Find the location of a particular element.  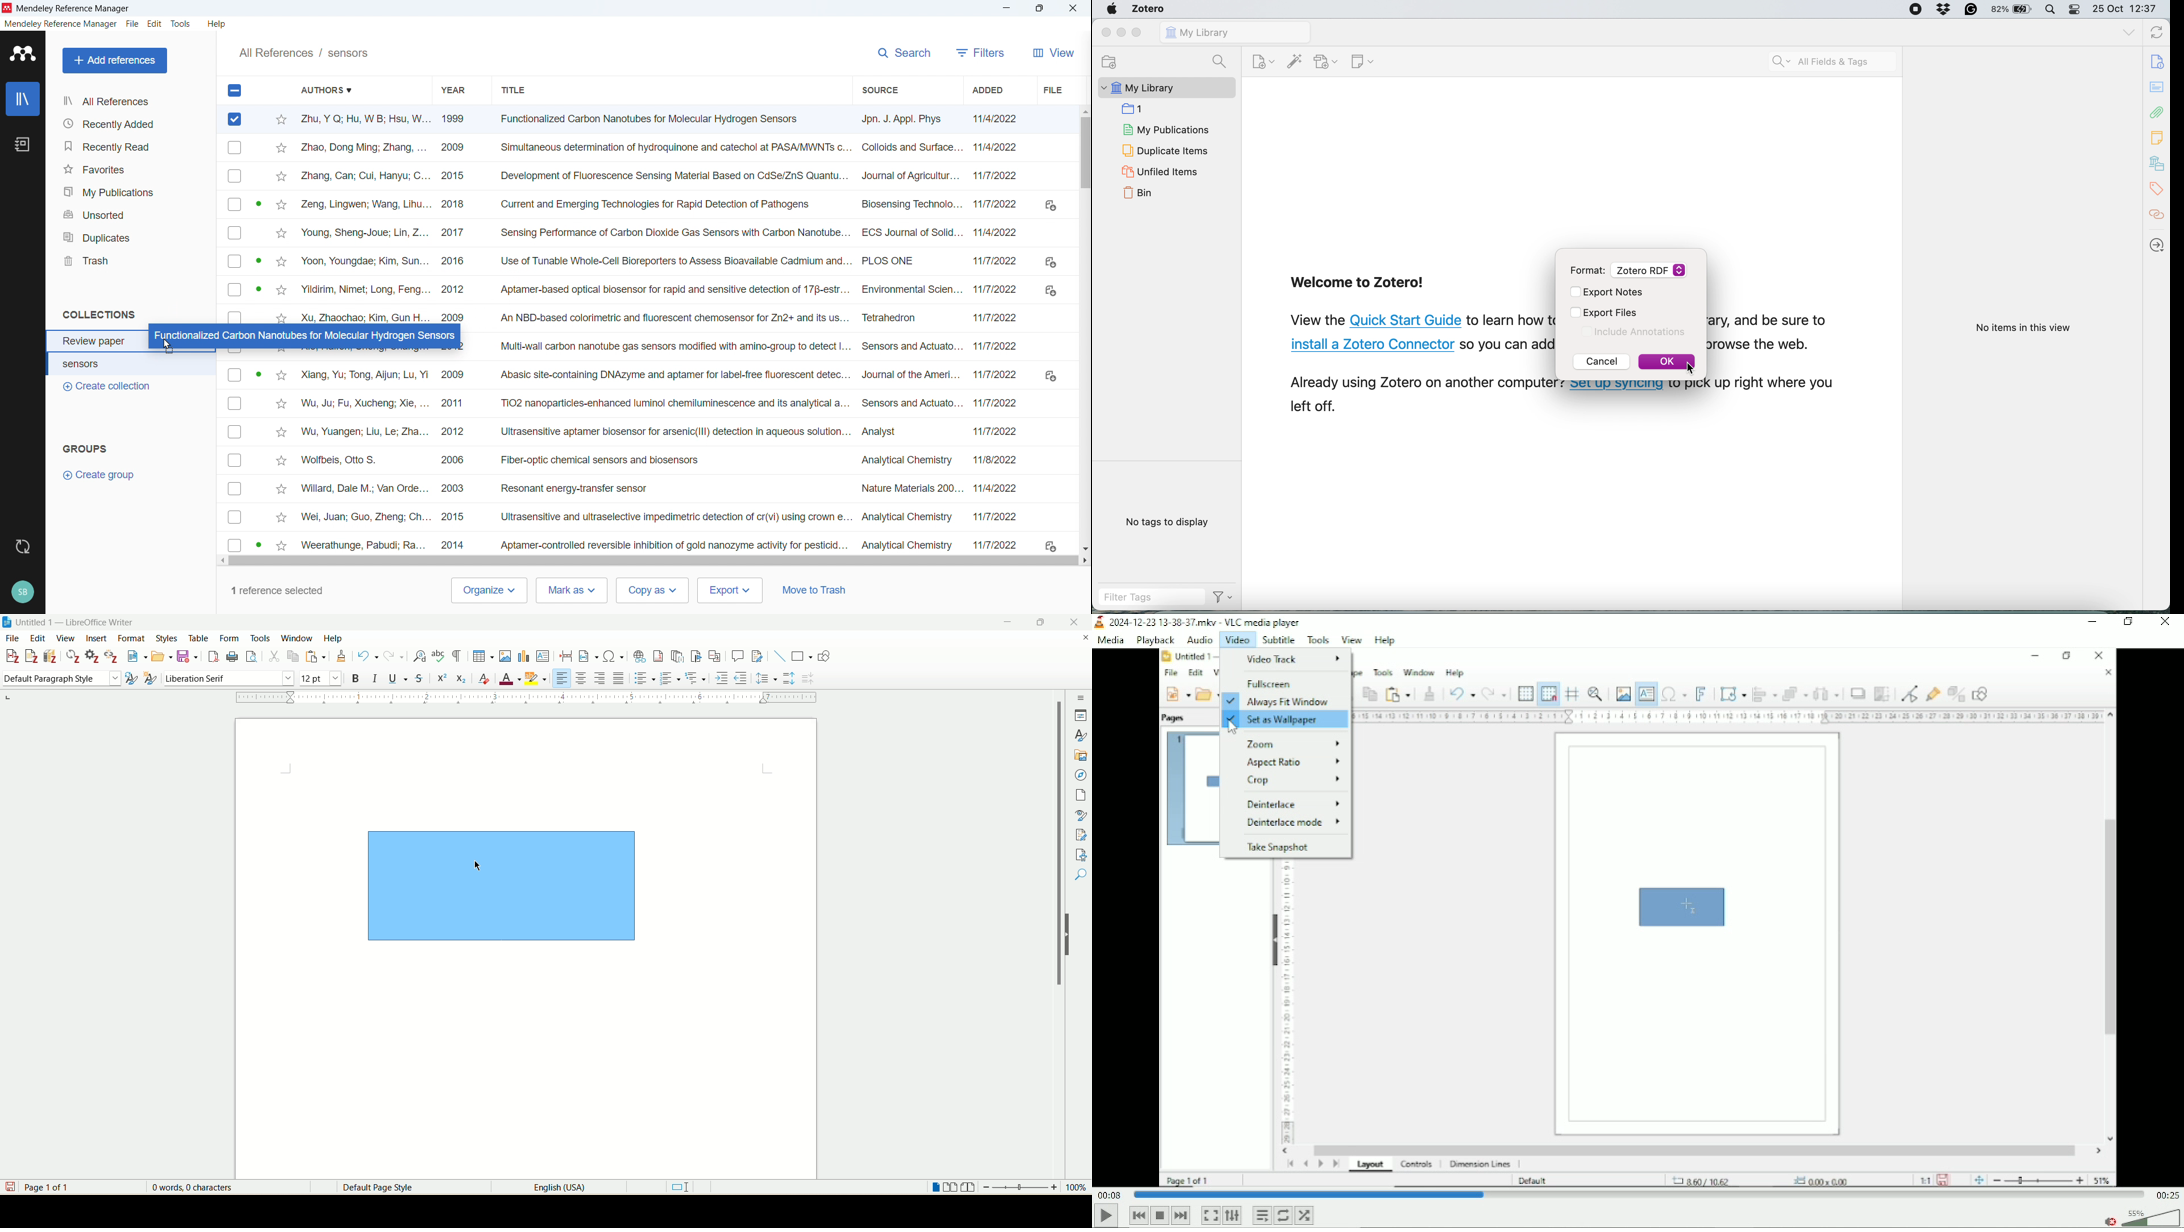

insert textbox is located at coordinates (544, 656).